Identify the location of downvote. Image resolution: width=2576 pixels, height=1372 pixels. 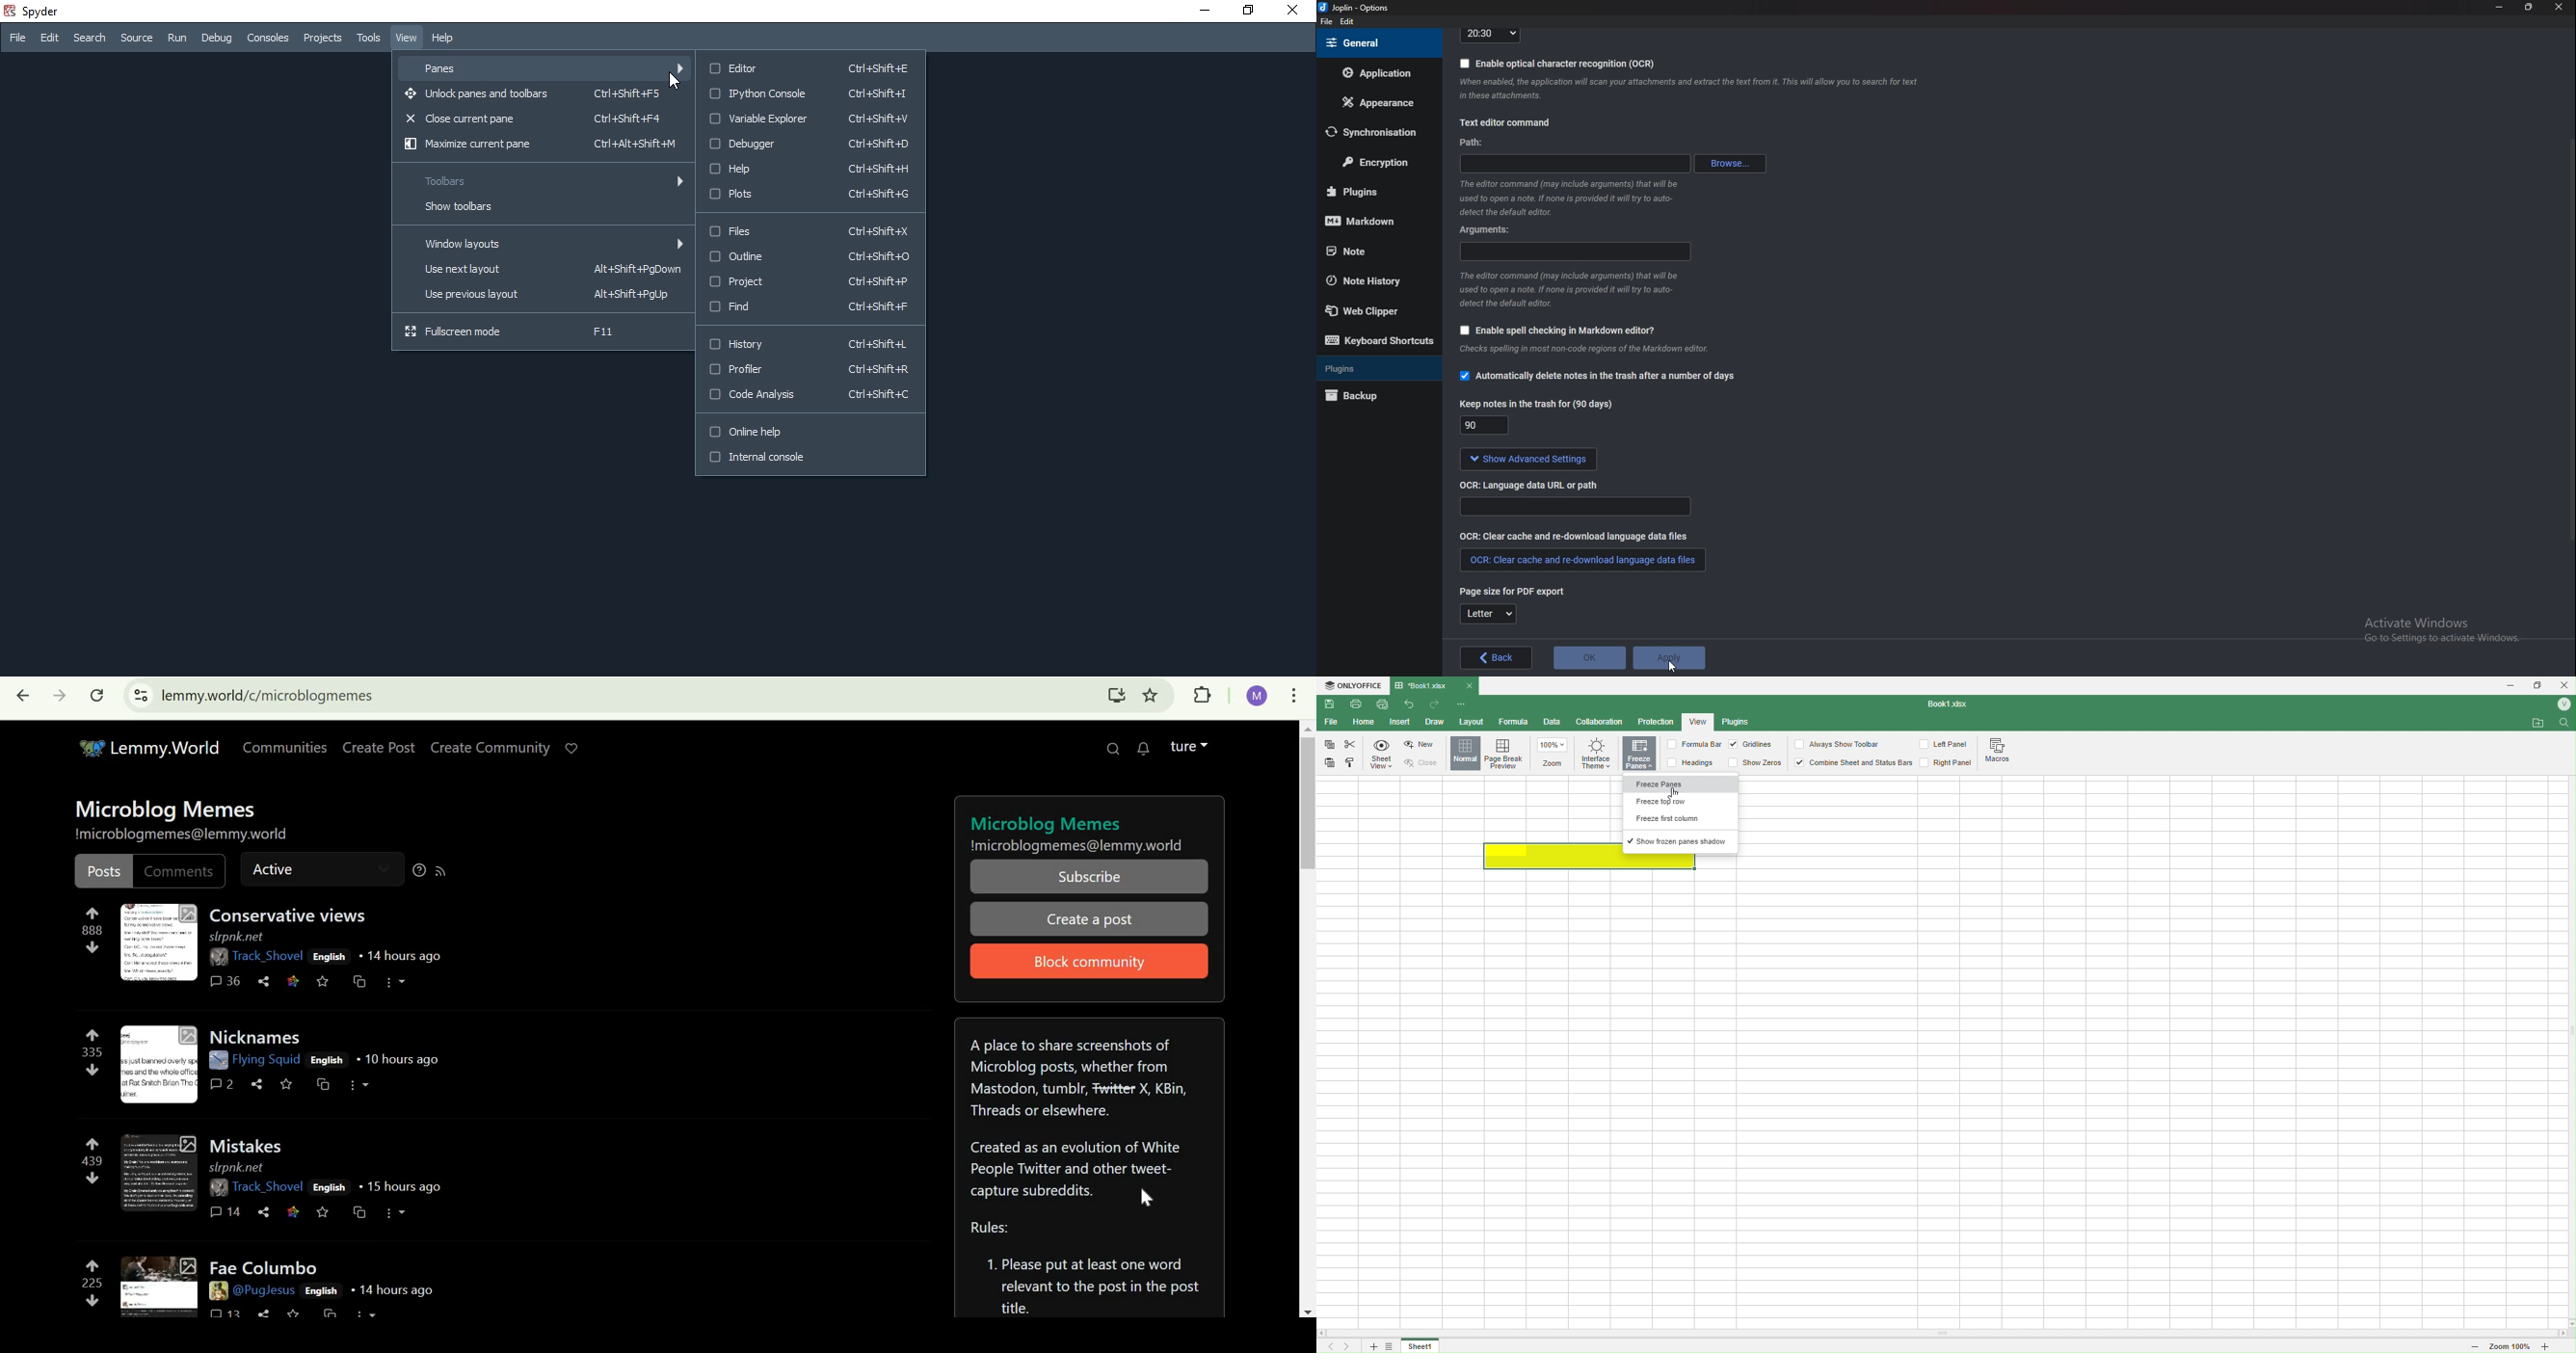
(93, 1300).